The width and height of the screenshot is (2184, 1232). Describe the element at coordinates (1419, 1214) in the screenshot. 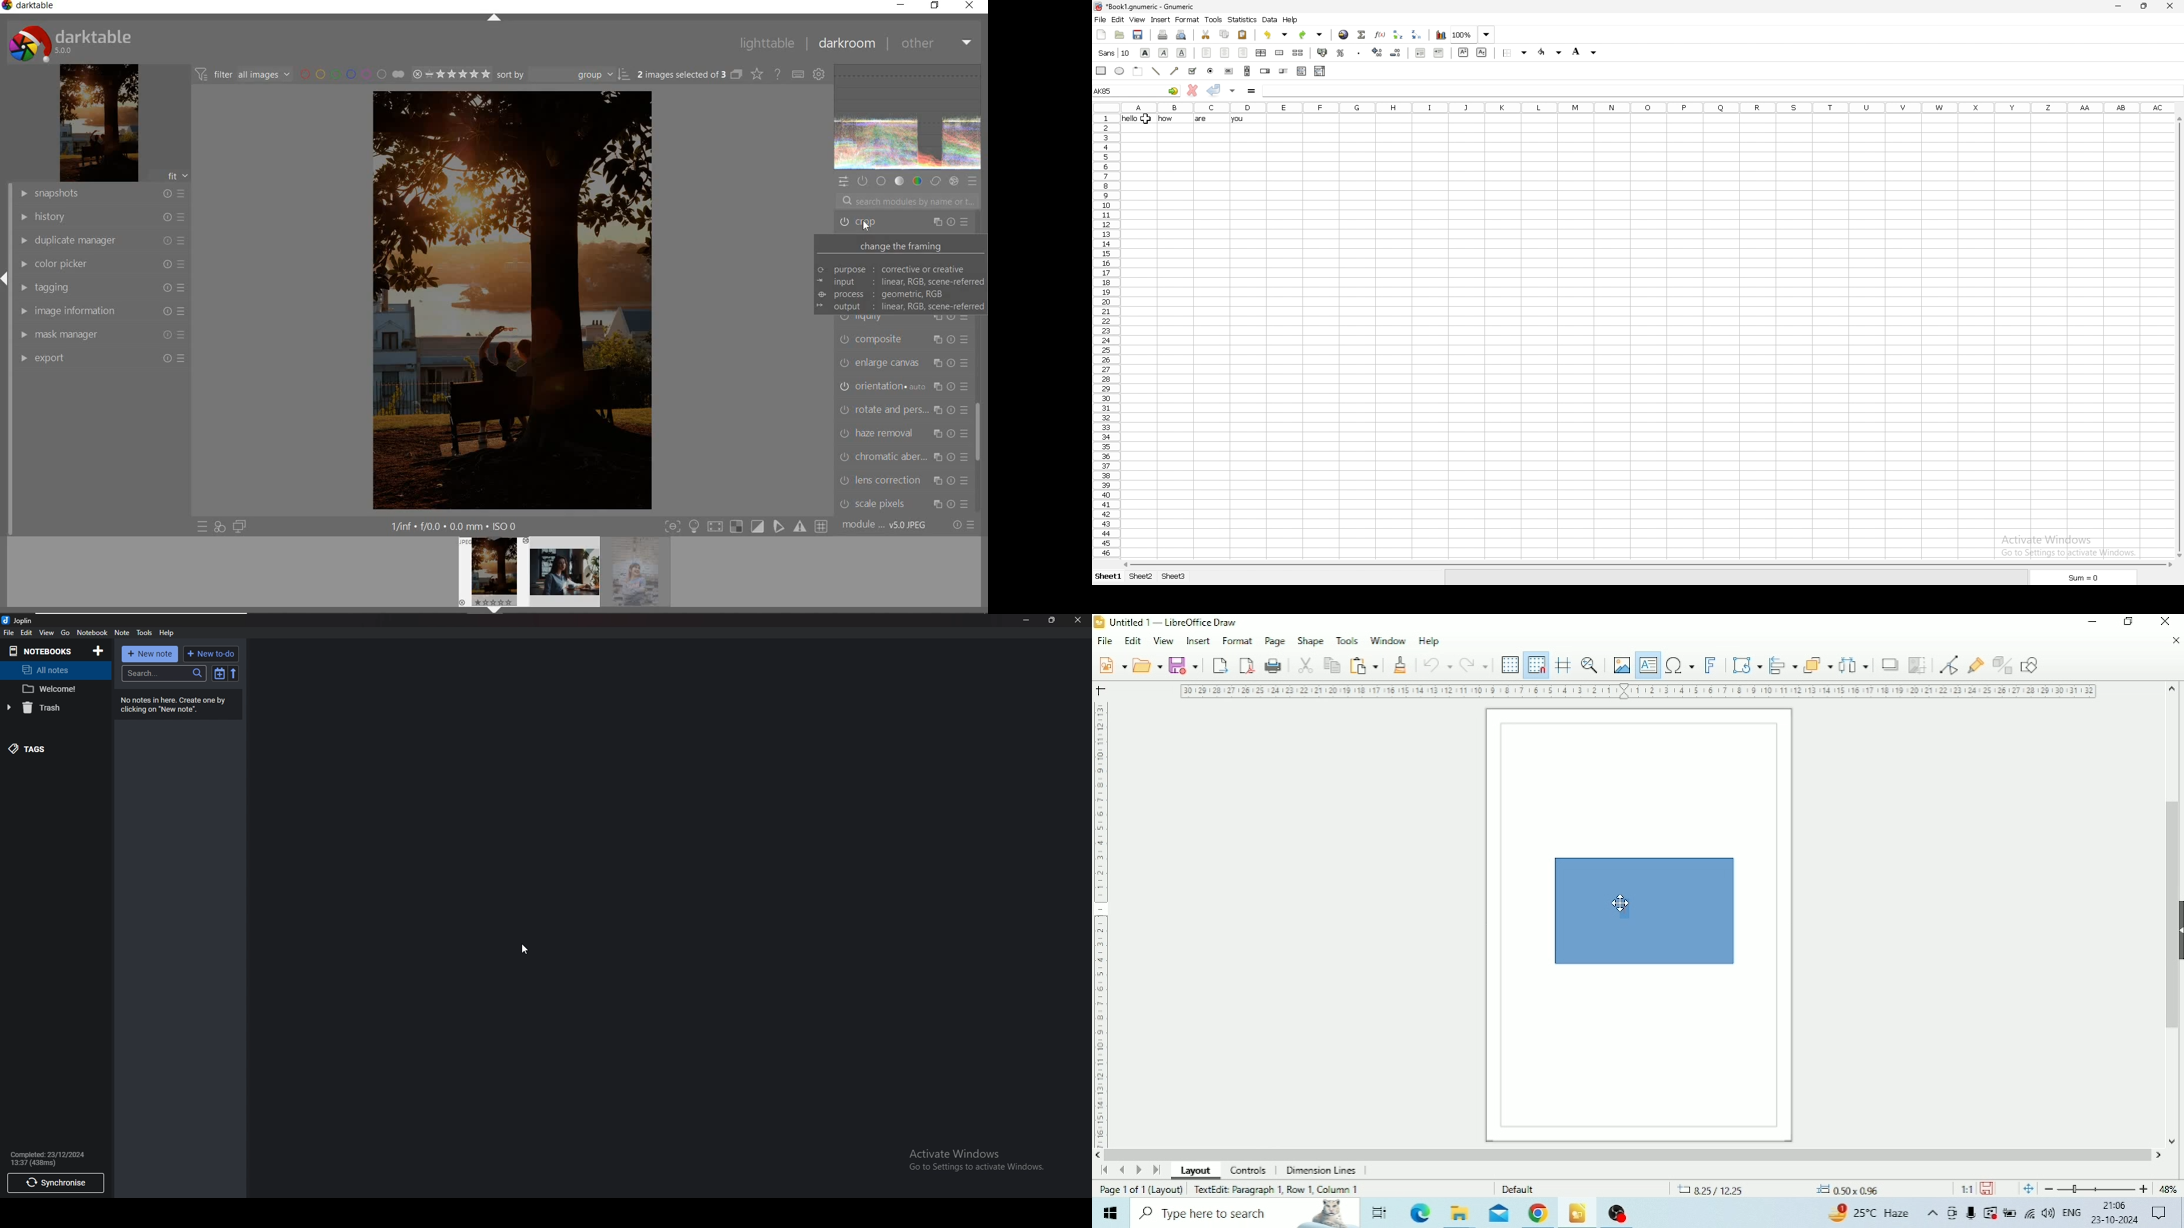

I see `Microsoft Edge` at that location.